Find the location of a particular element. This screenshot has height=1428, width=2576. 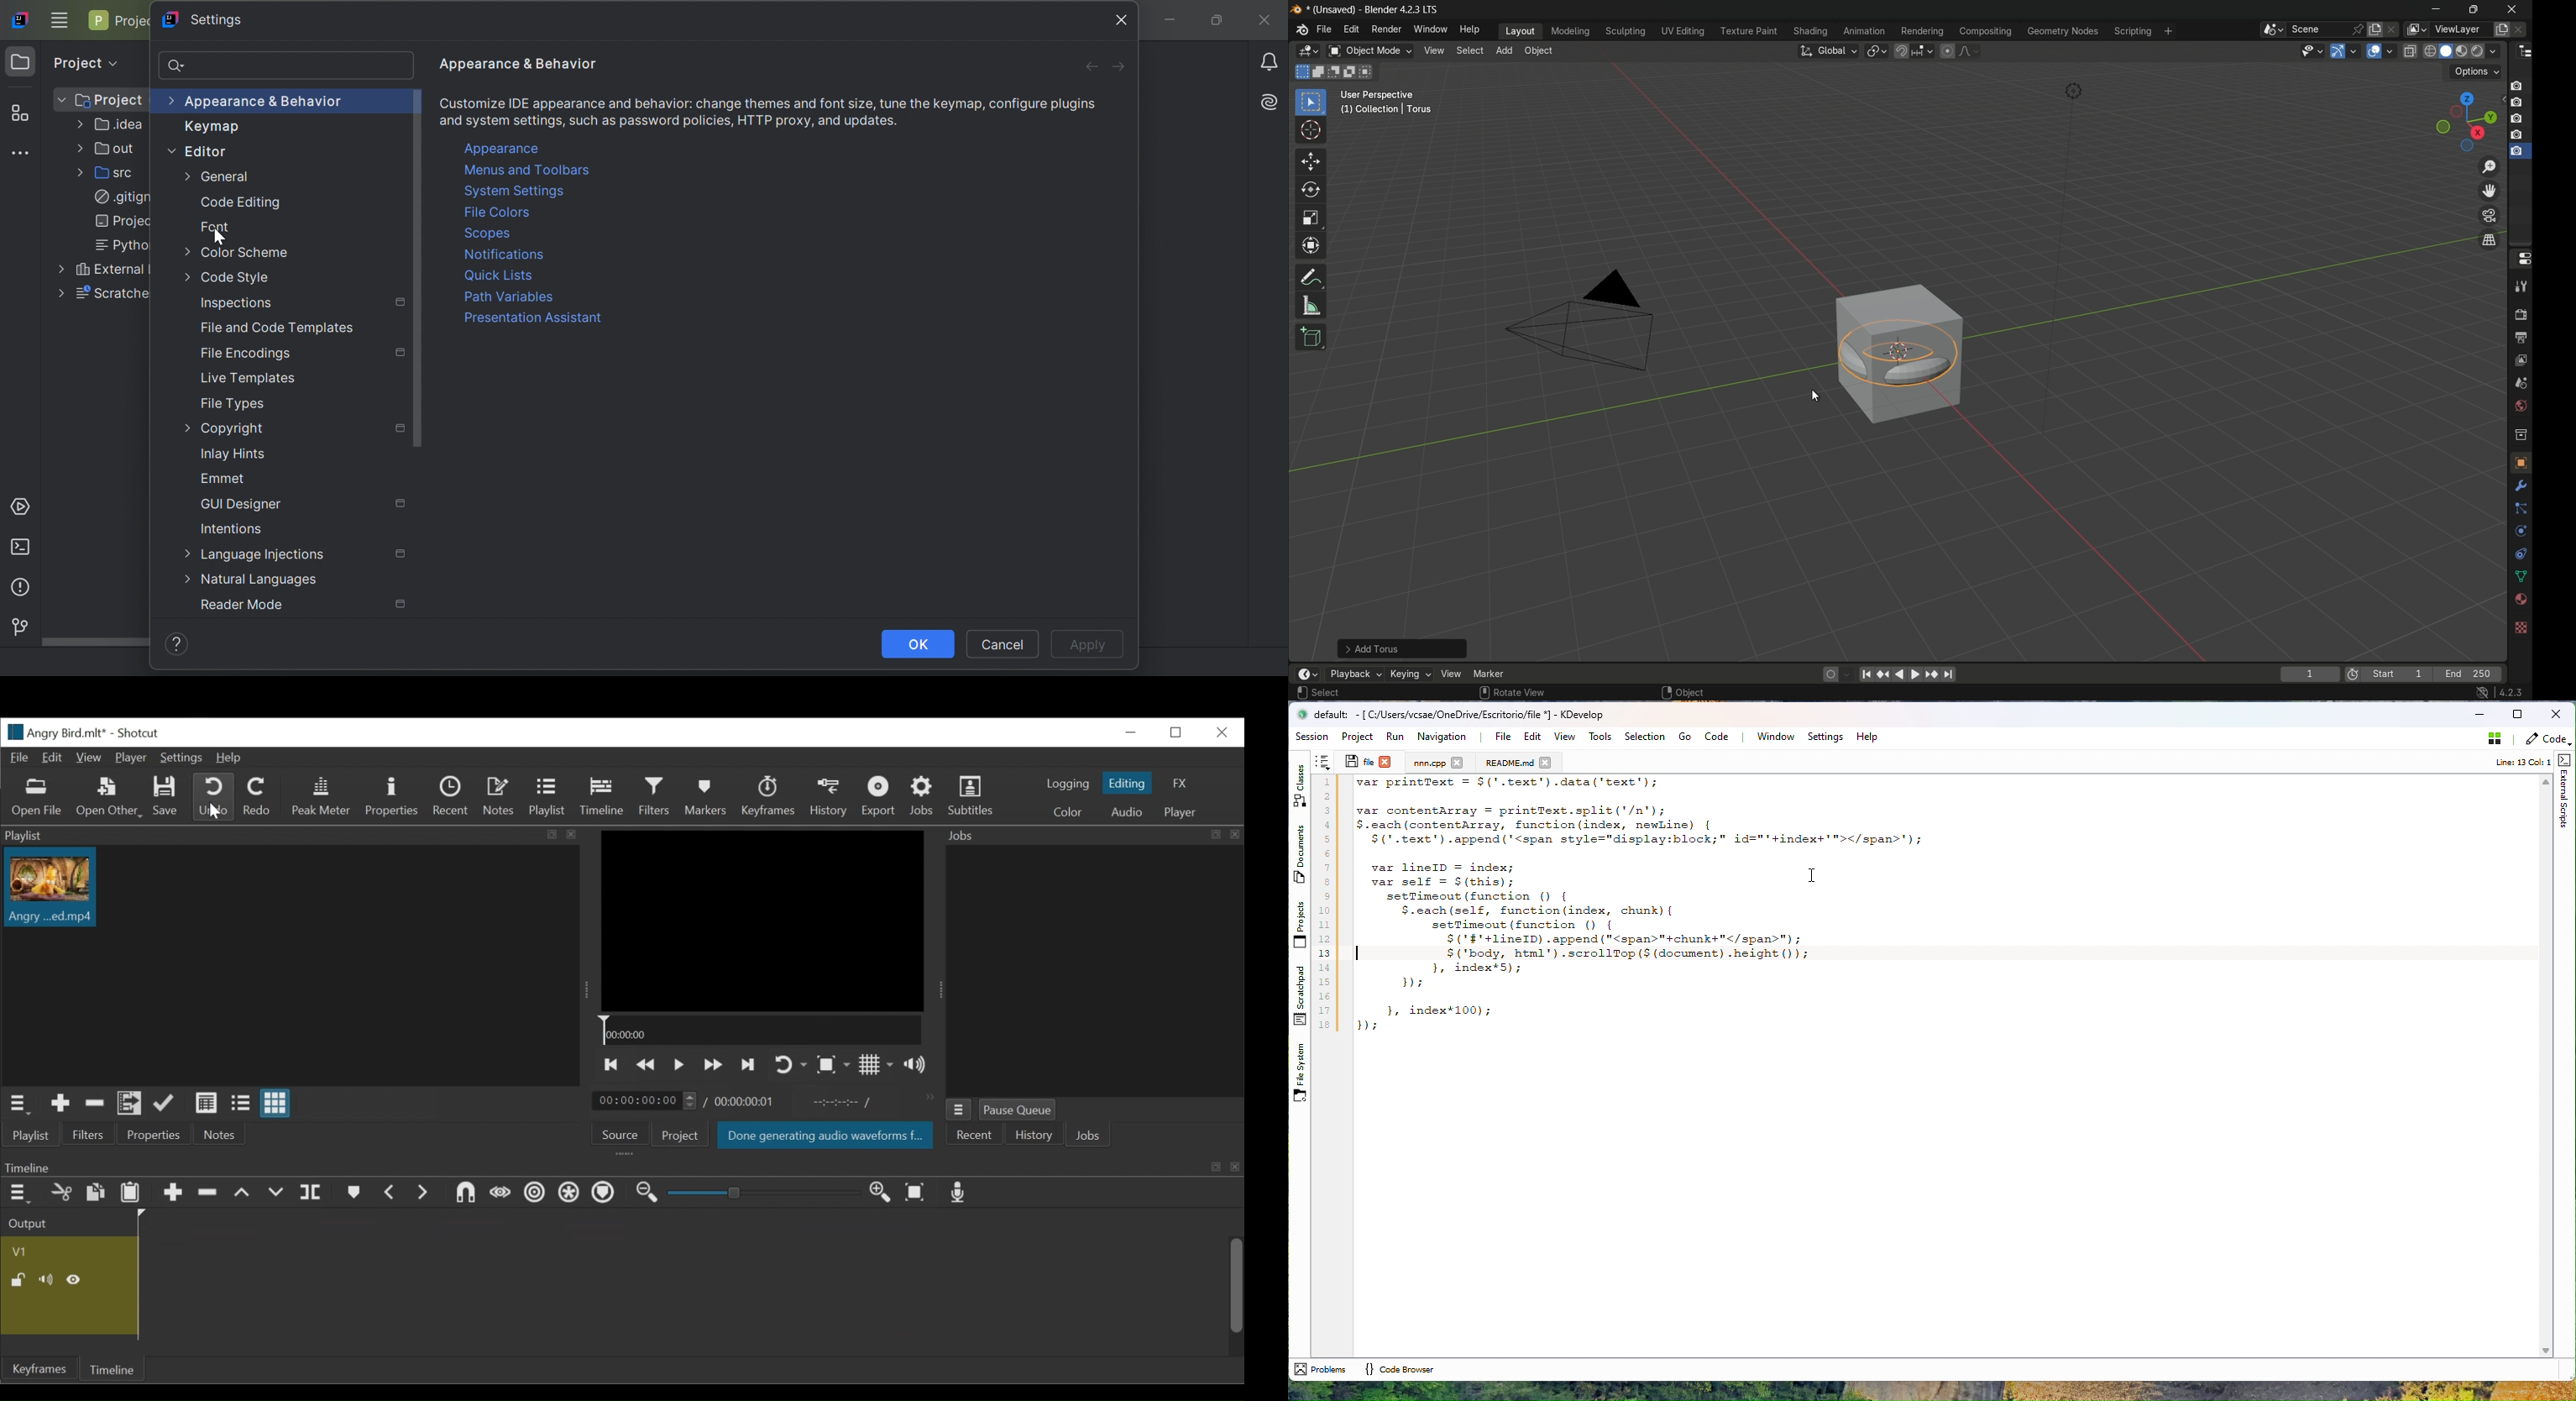

Stash is located at coordinates (2491, 742).